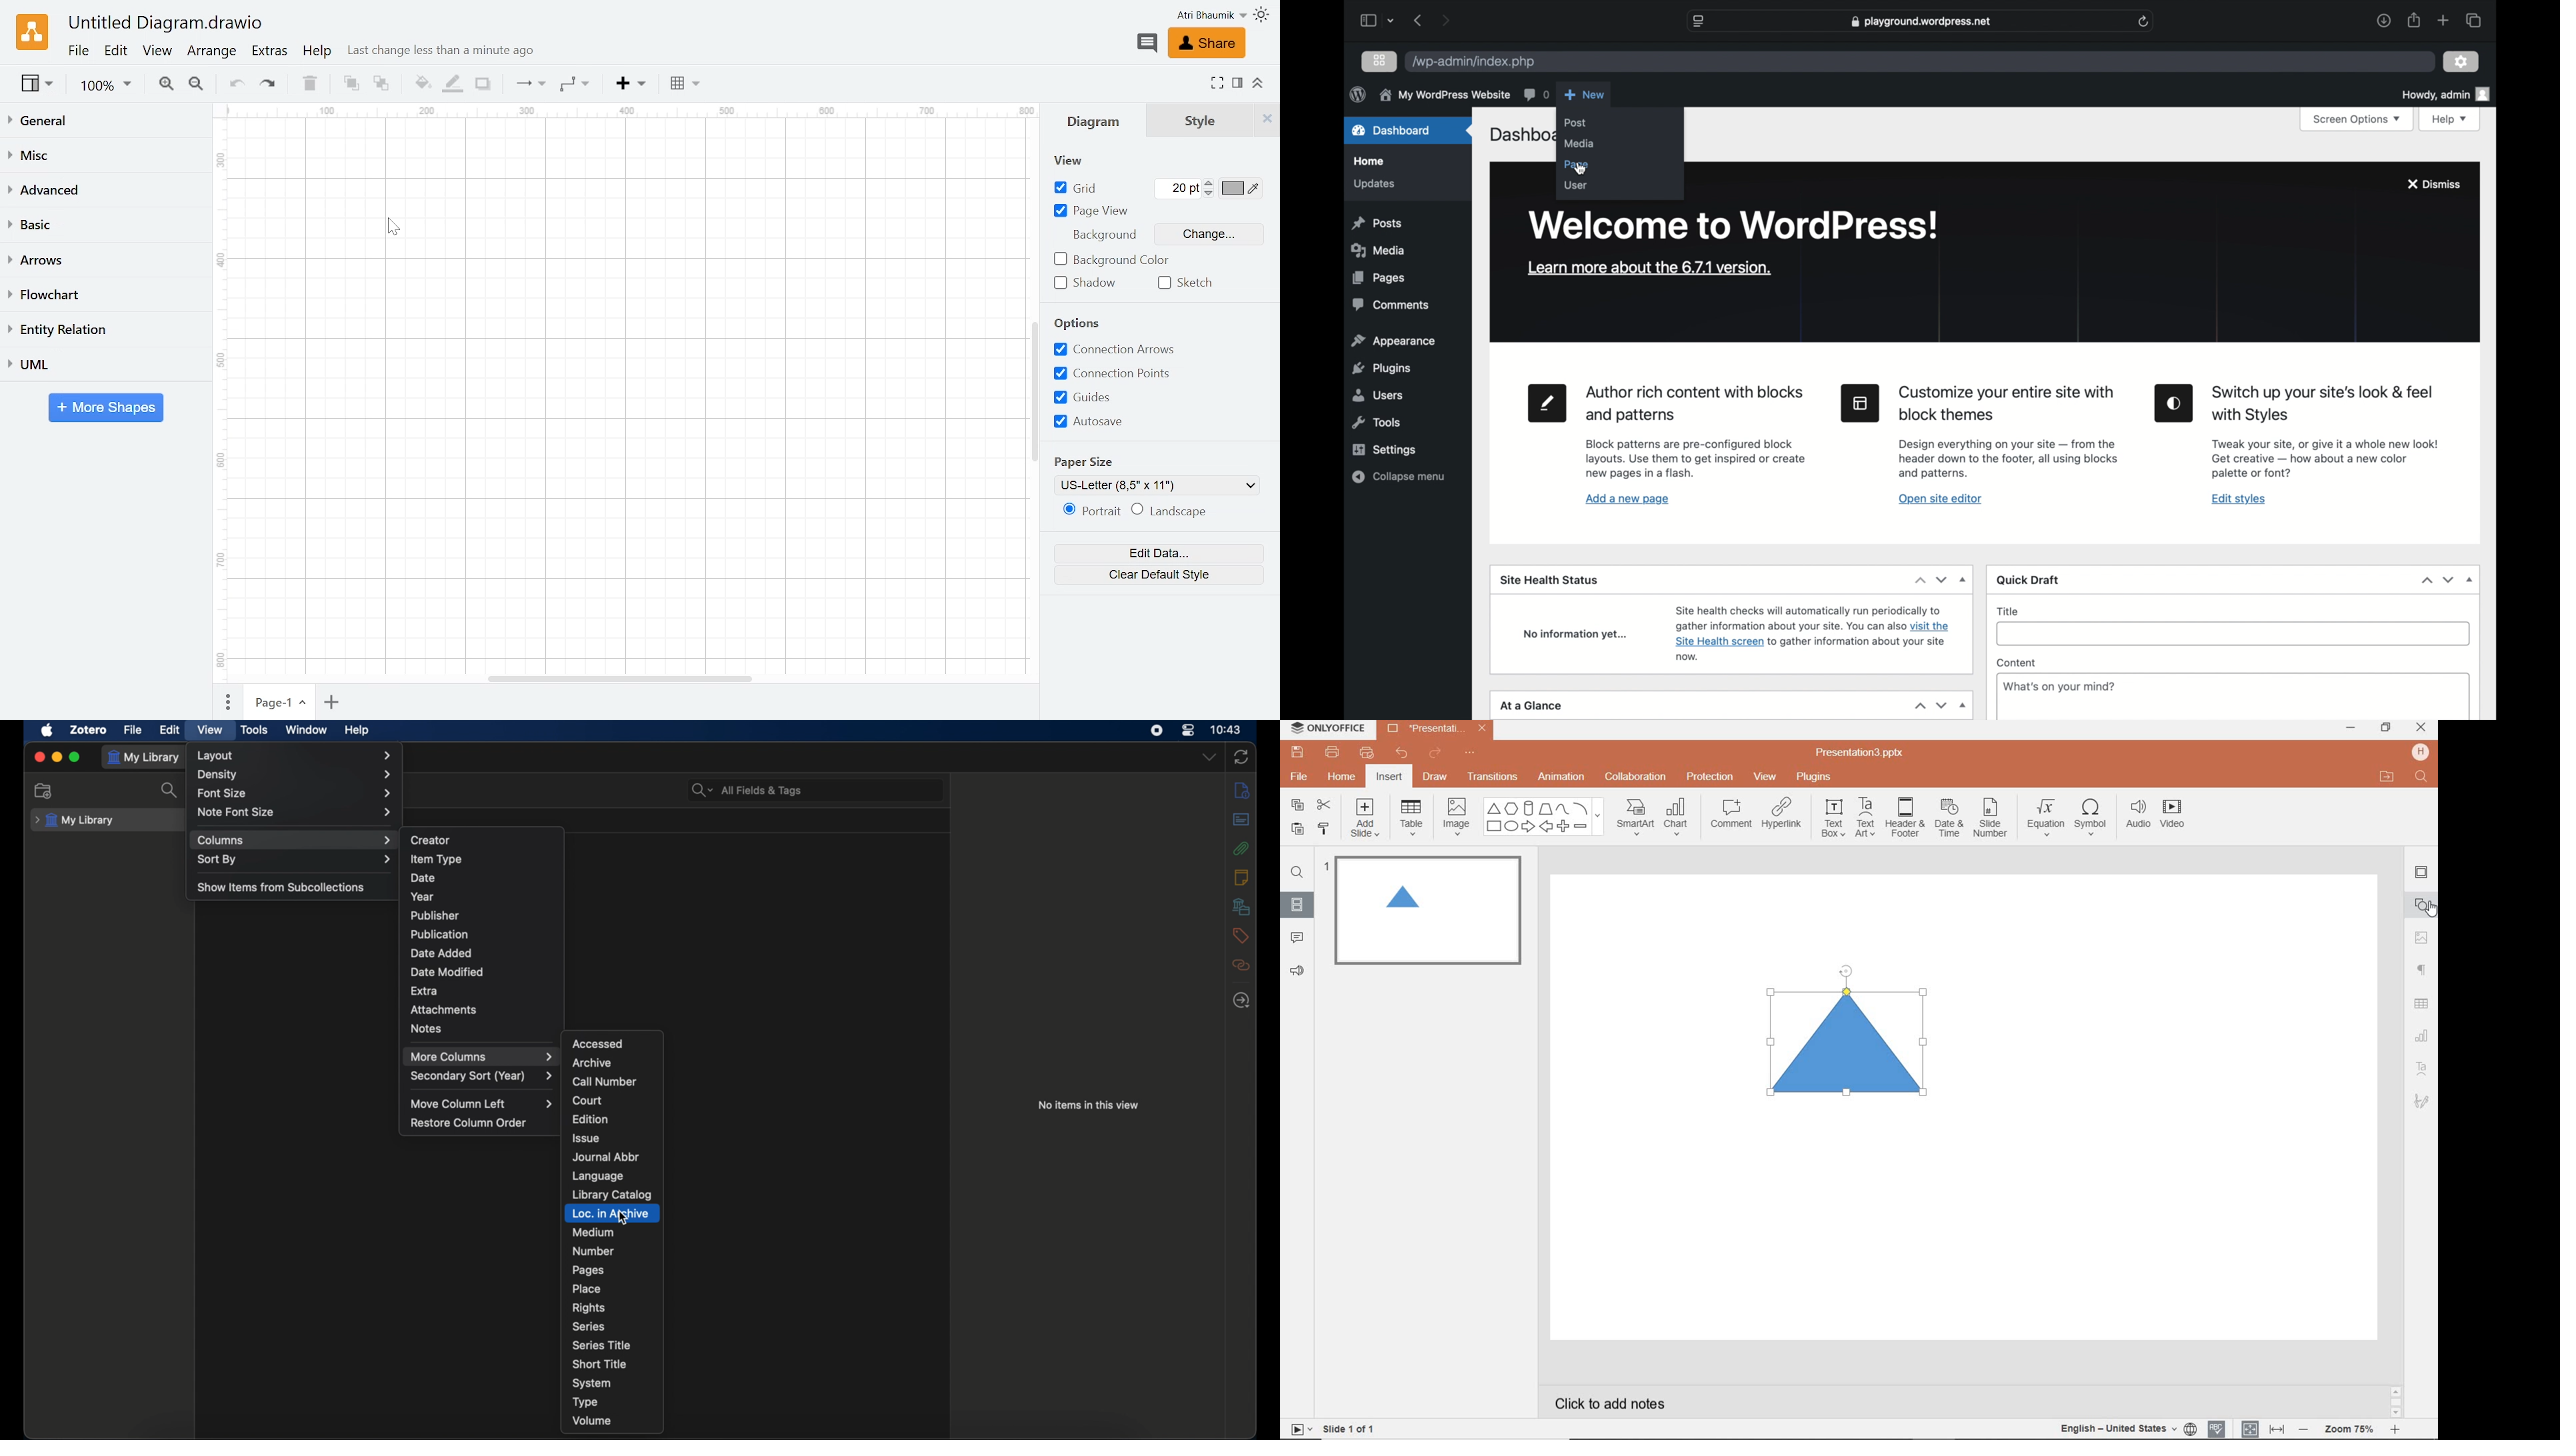 This screenshot has height=1456, width=2576. Describe the element at coordinates (2471, 580) in the screenshot. I see `dropdown` at that location.